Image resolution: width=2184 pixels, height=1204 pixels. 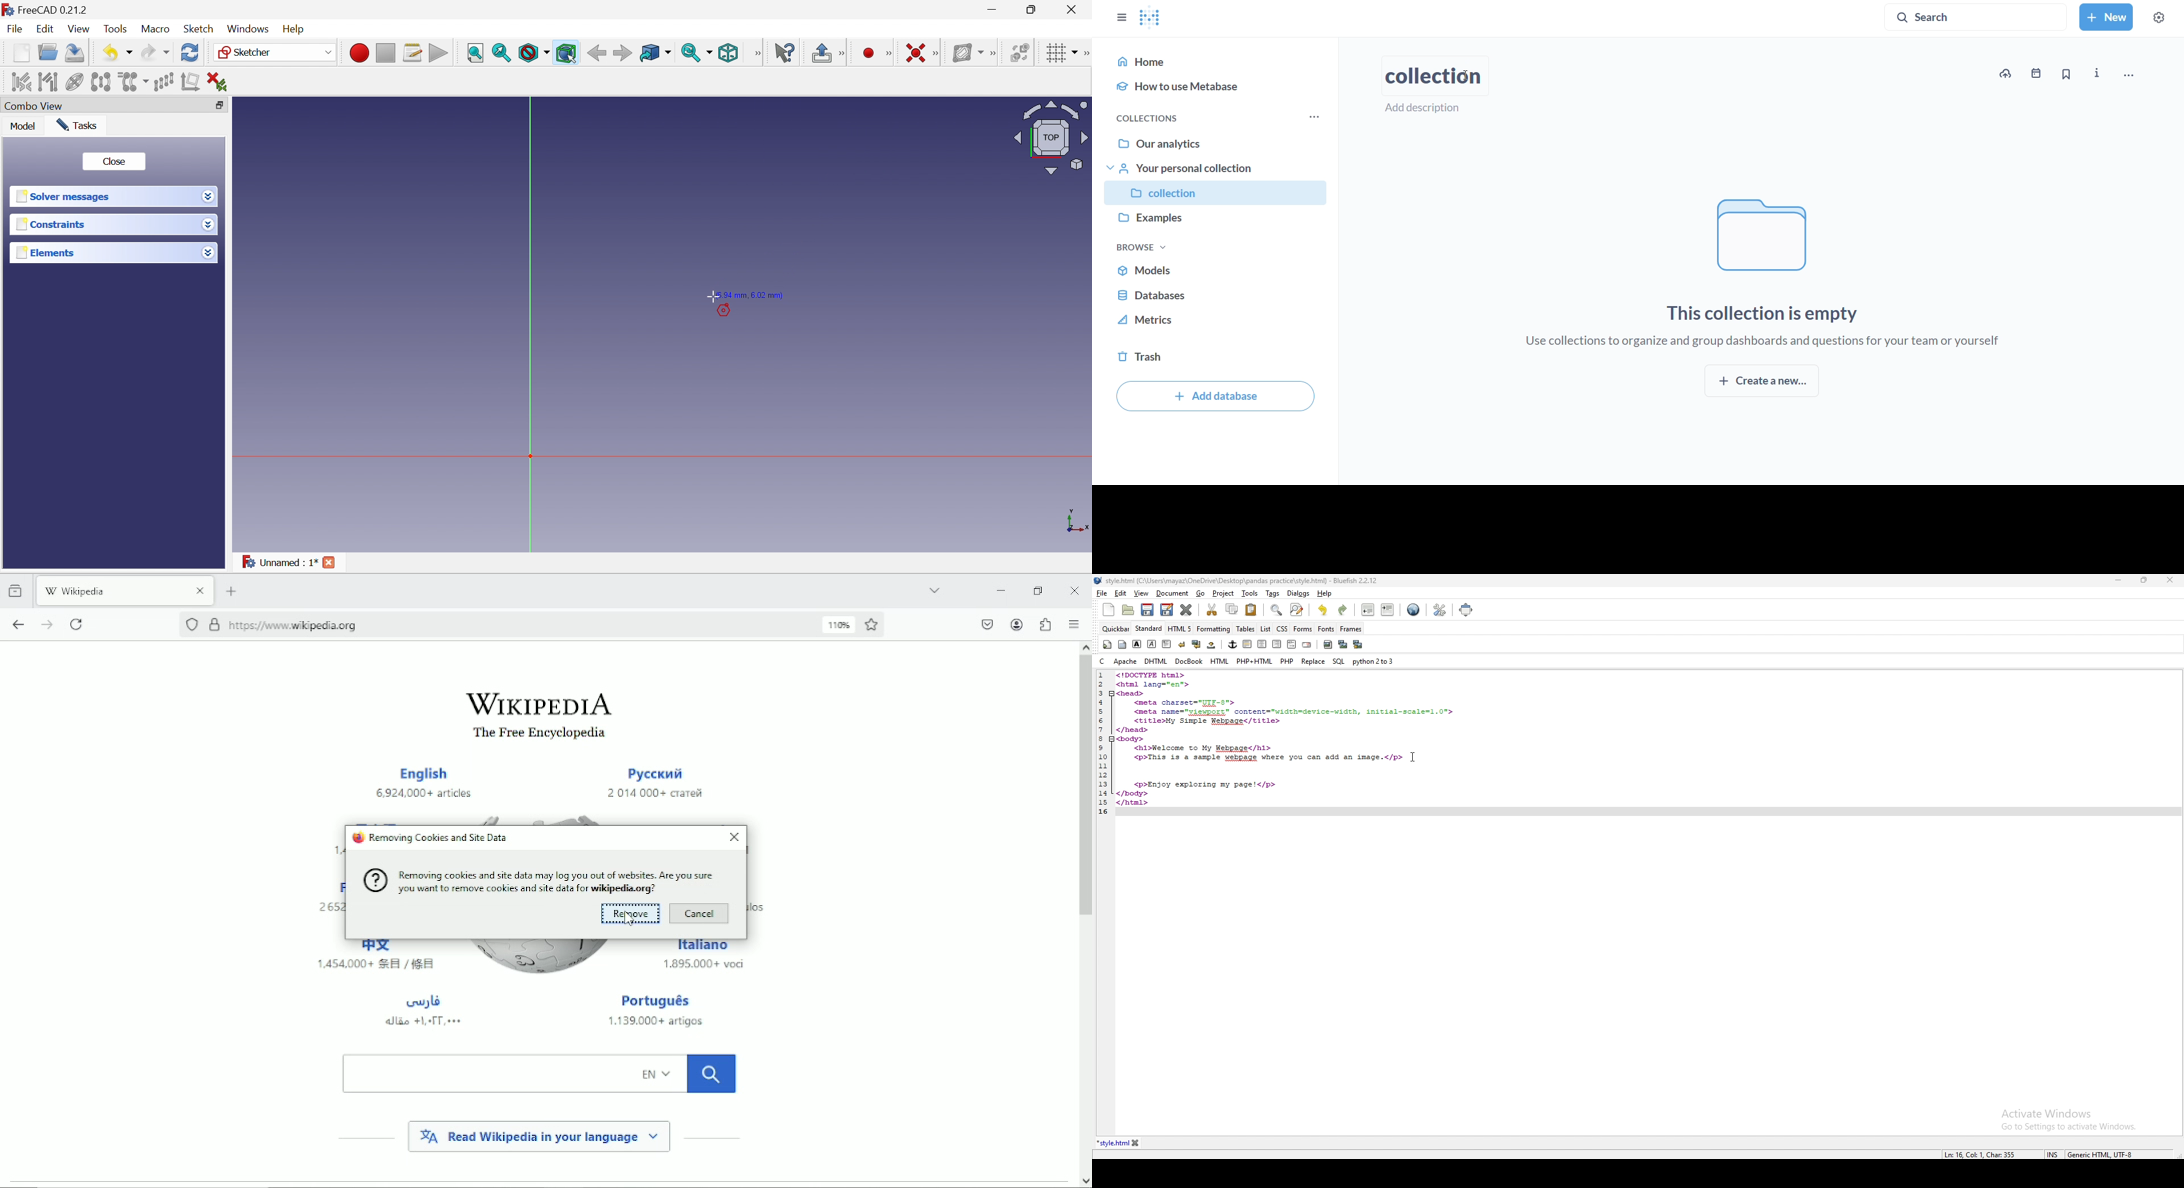 I want to click on Close, so click(x=1075, y=9).